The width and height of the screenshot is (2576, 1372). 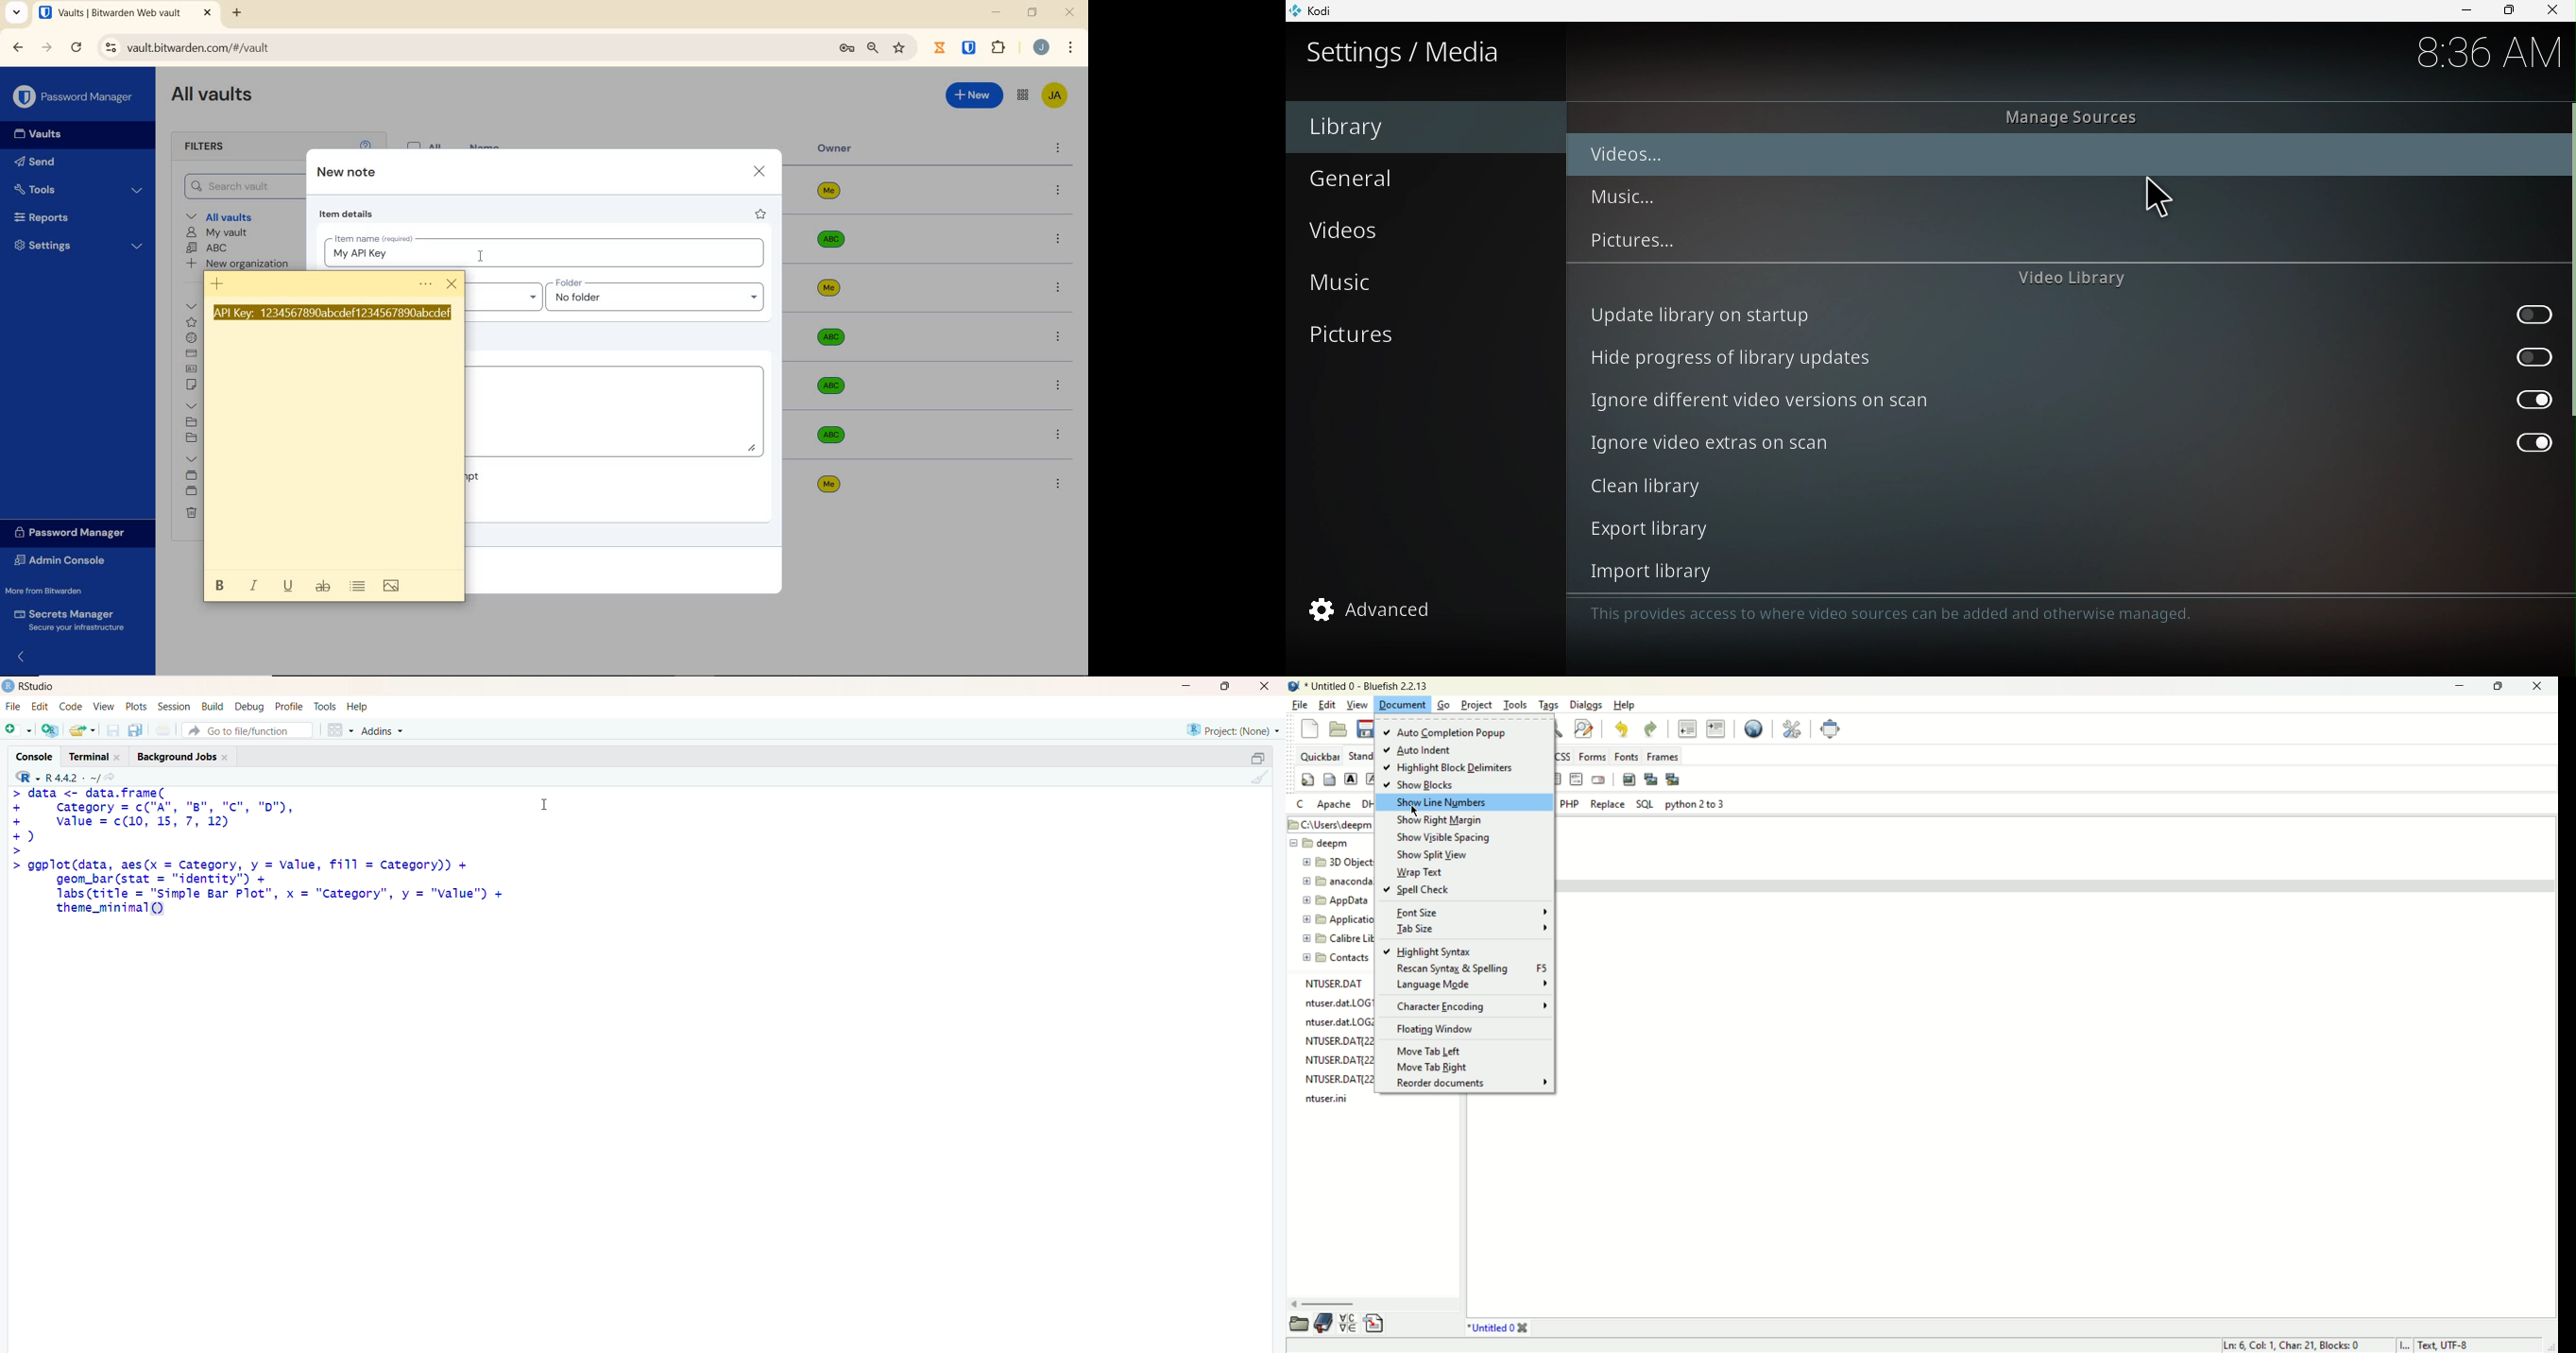 I want to click on tools, so click(x=1516, y=704).